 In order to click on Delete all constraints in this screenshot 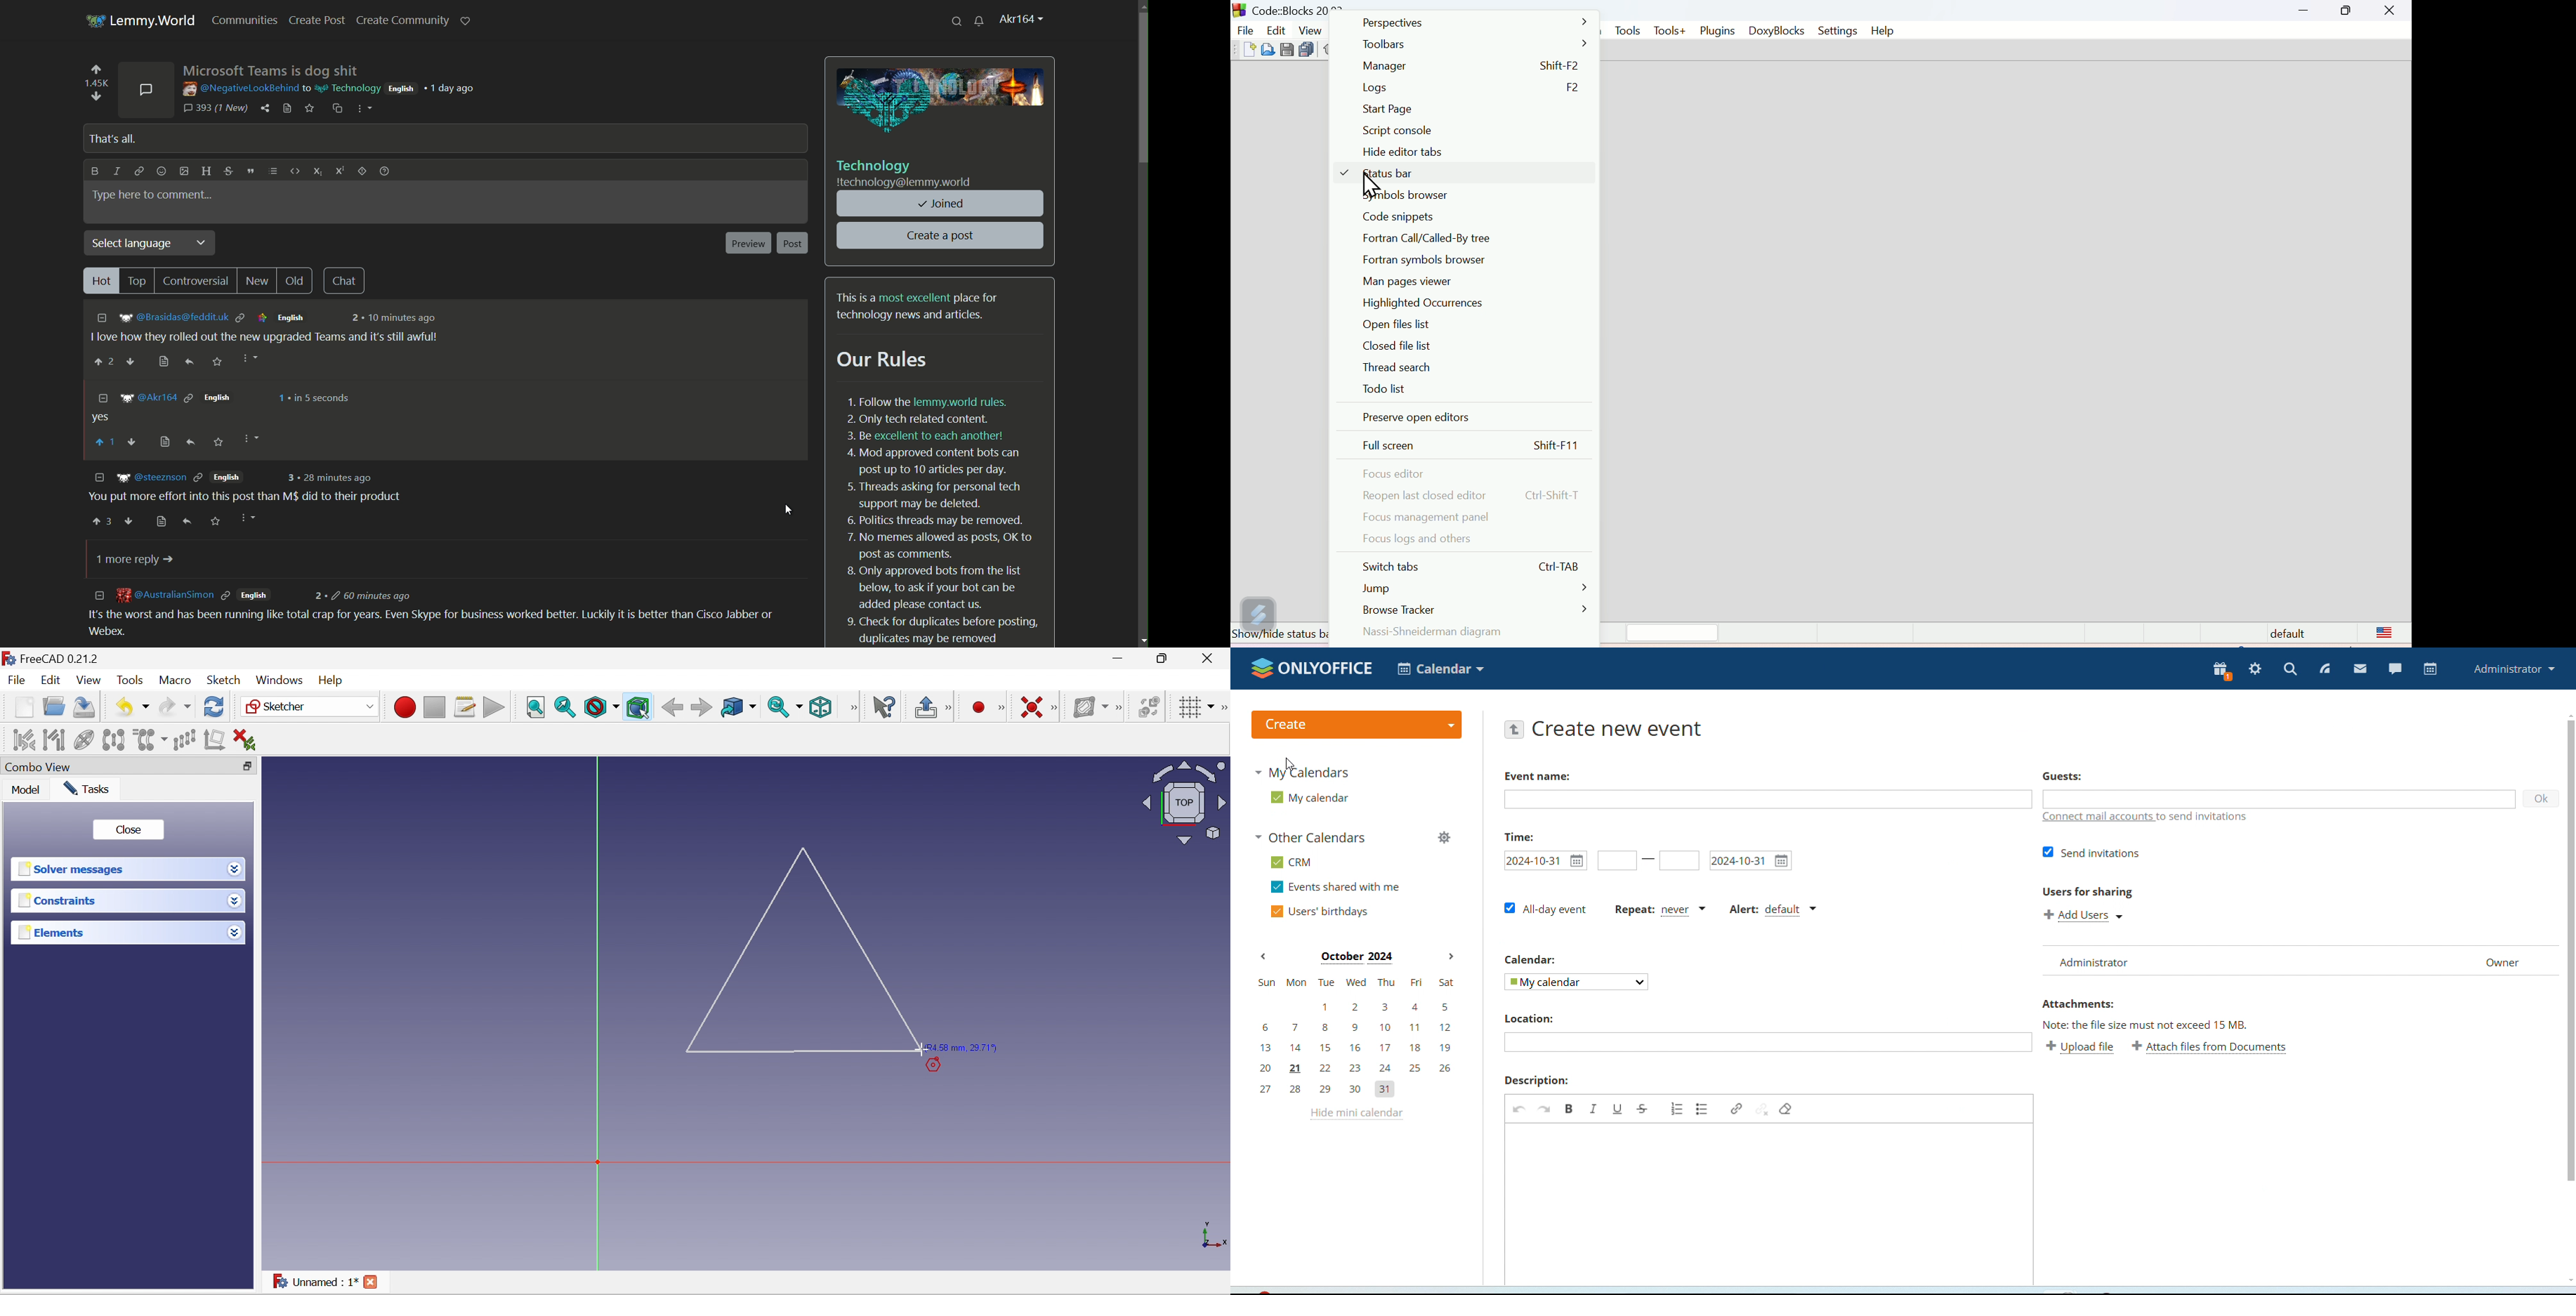, I will do `click(245, 741)`.